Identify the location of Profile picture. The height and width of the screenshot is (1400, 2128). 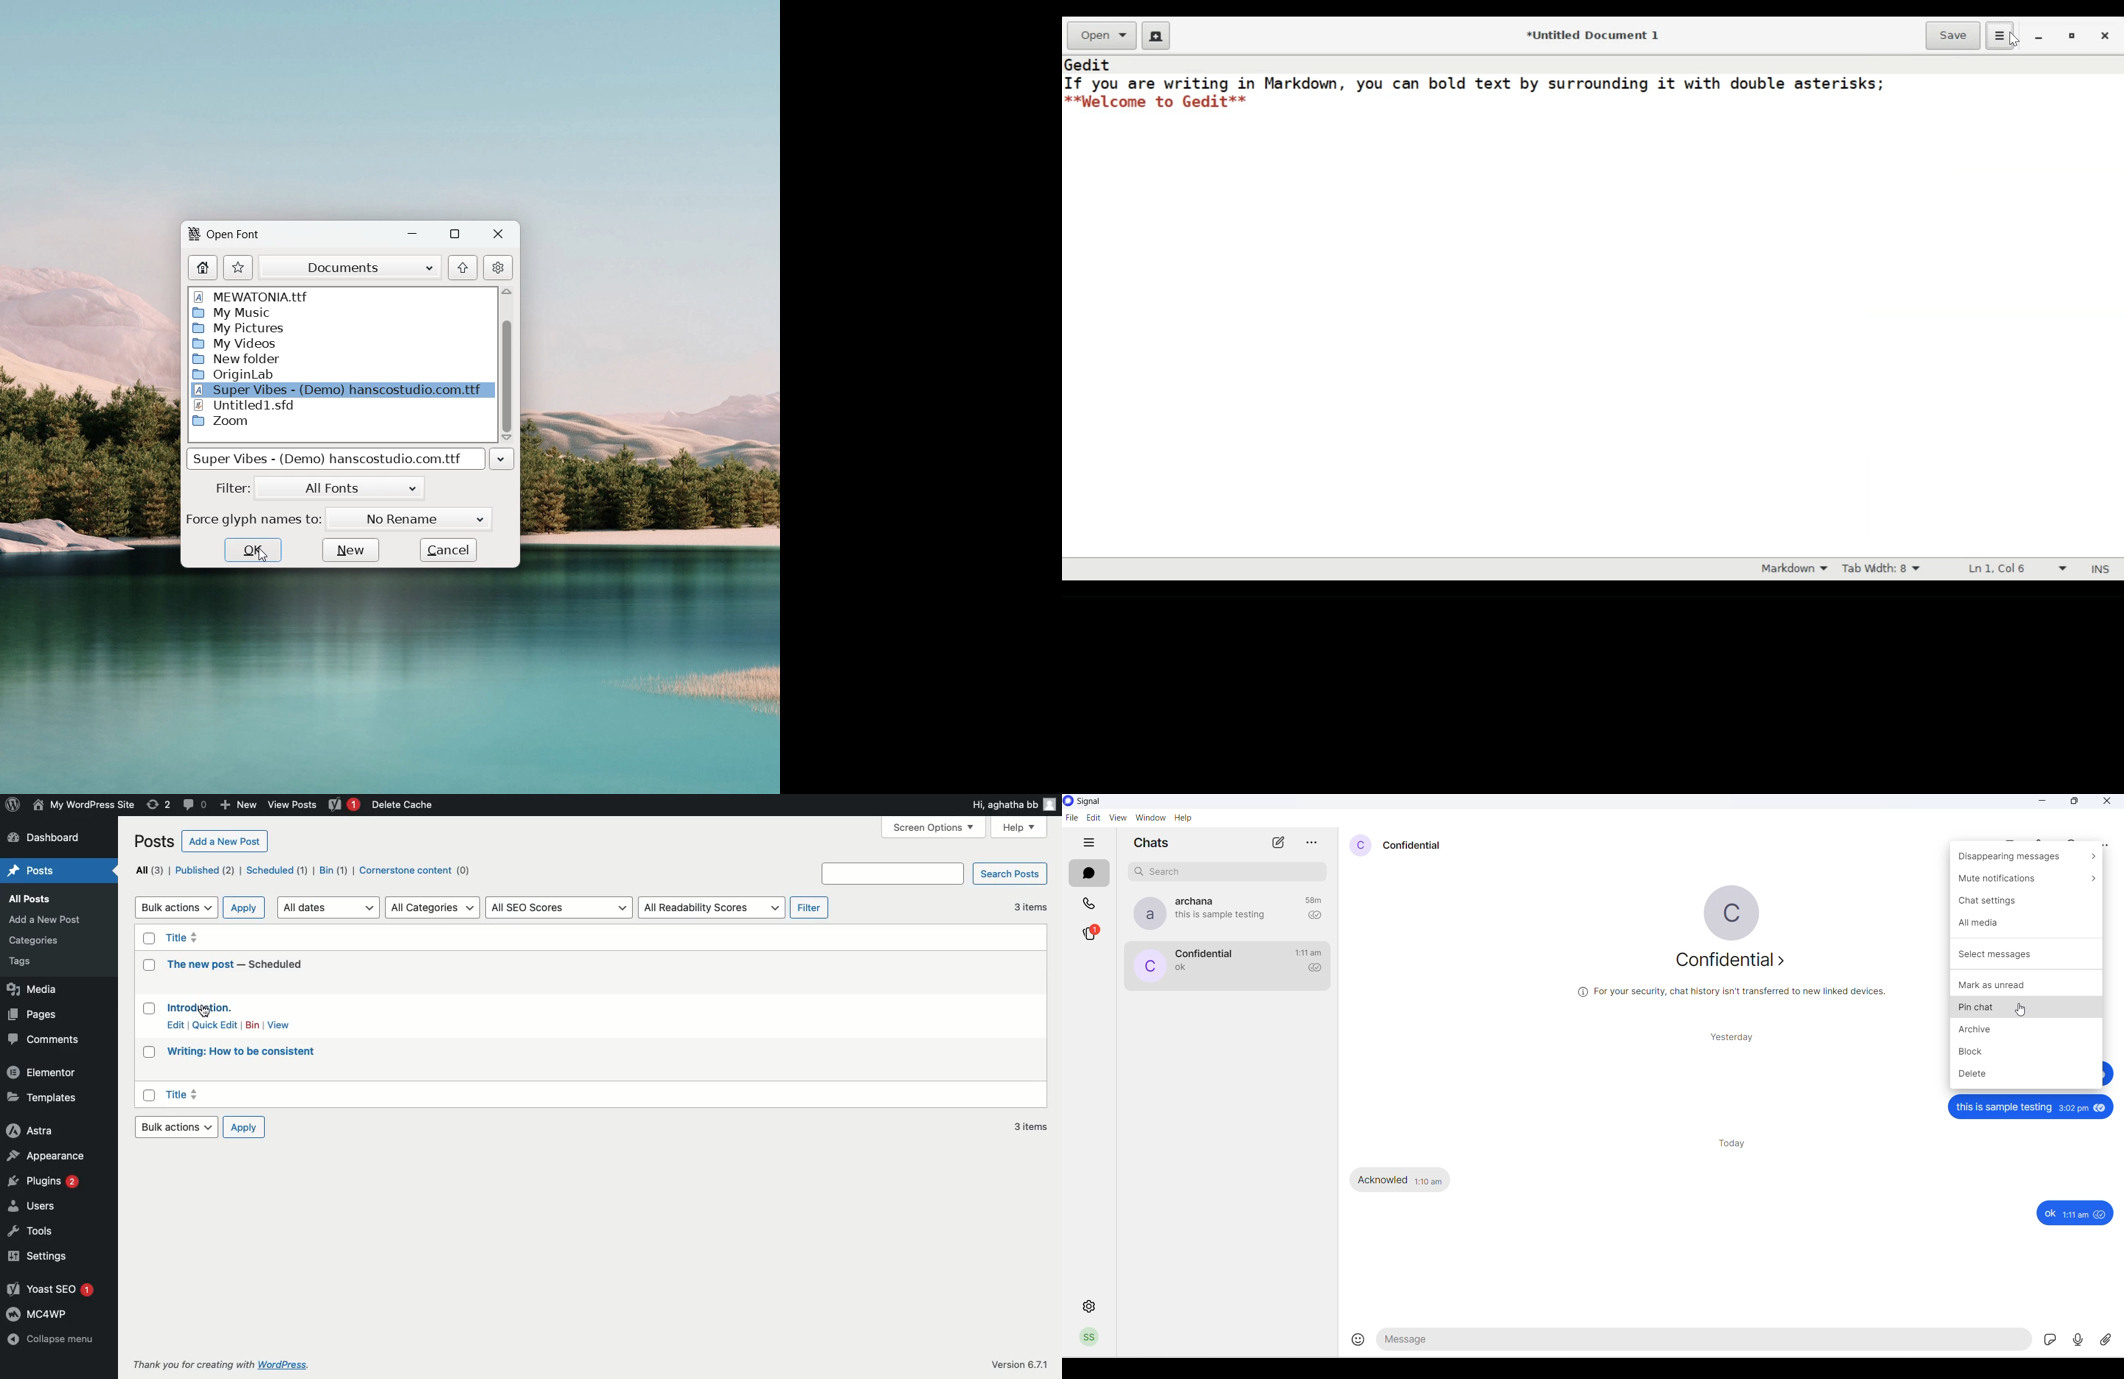
(1091, 1340).